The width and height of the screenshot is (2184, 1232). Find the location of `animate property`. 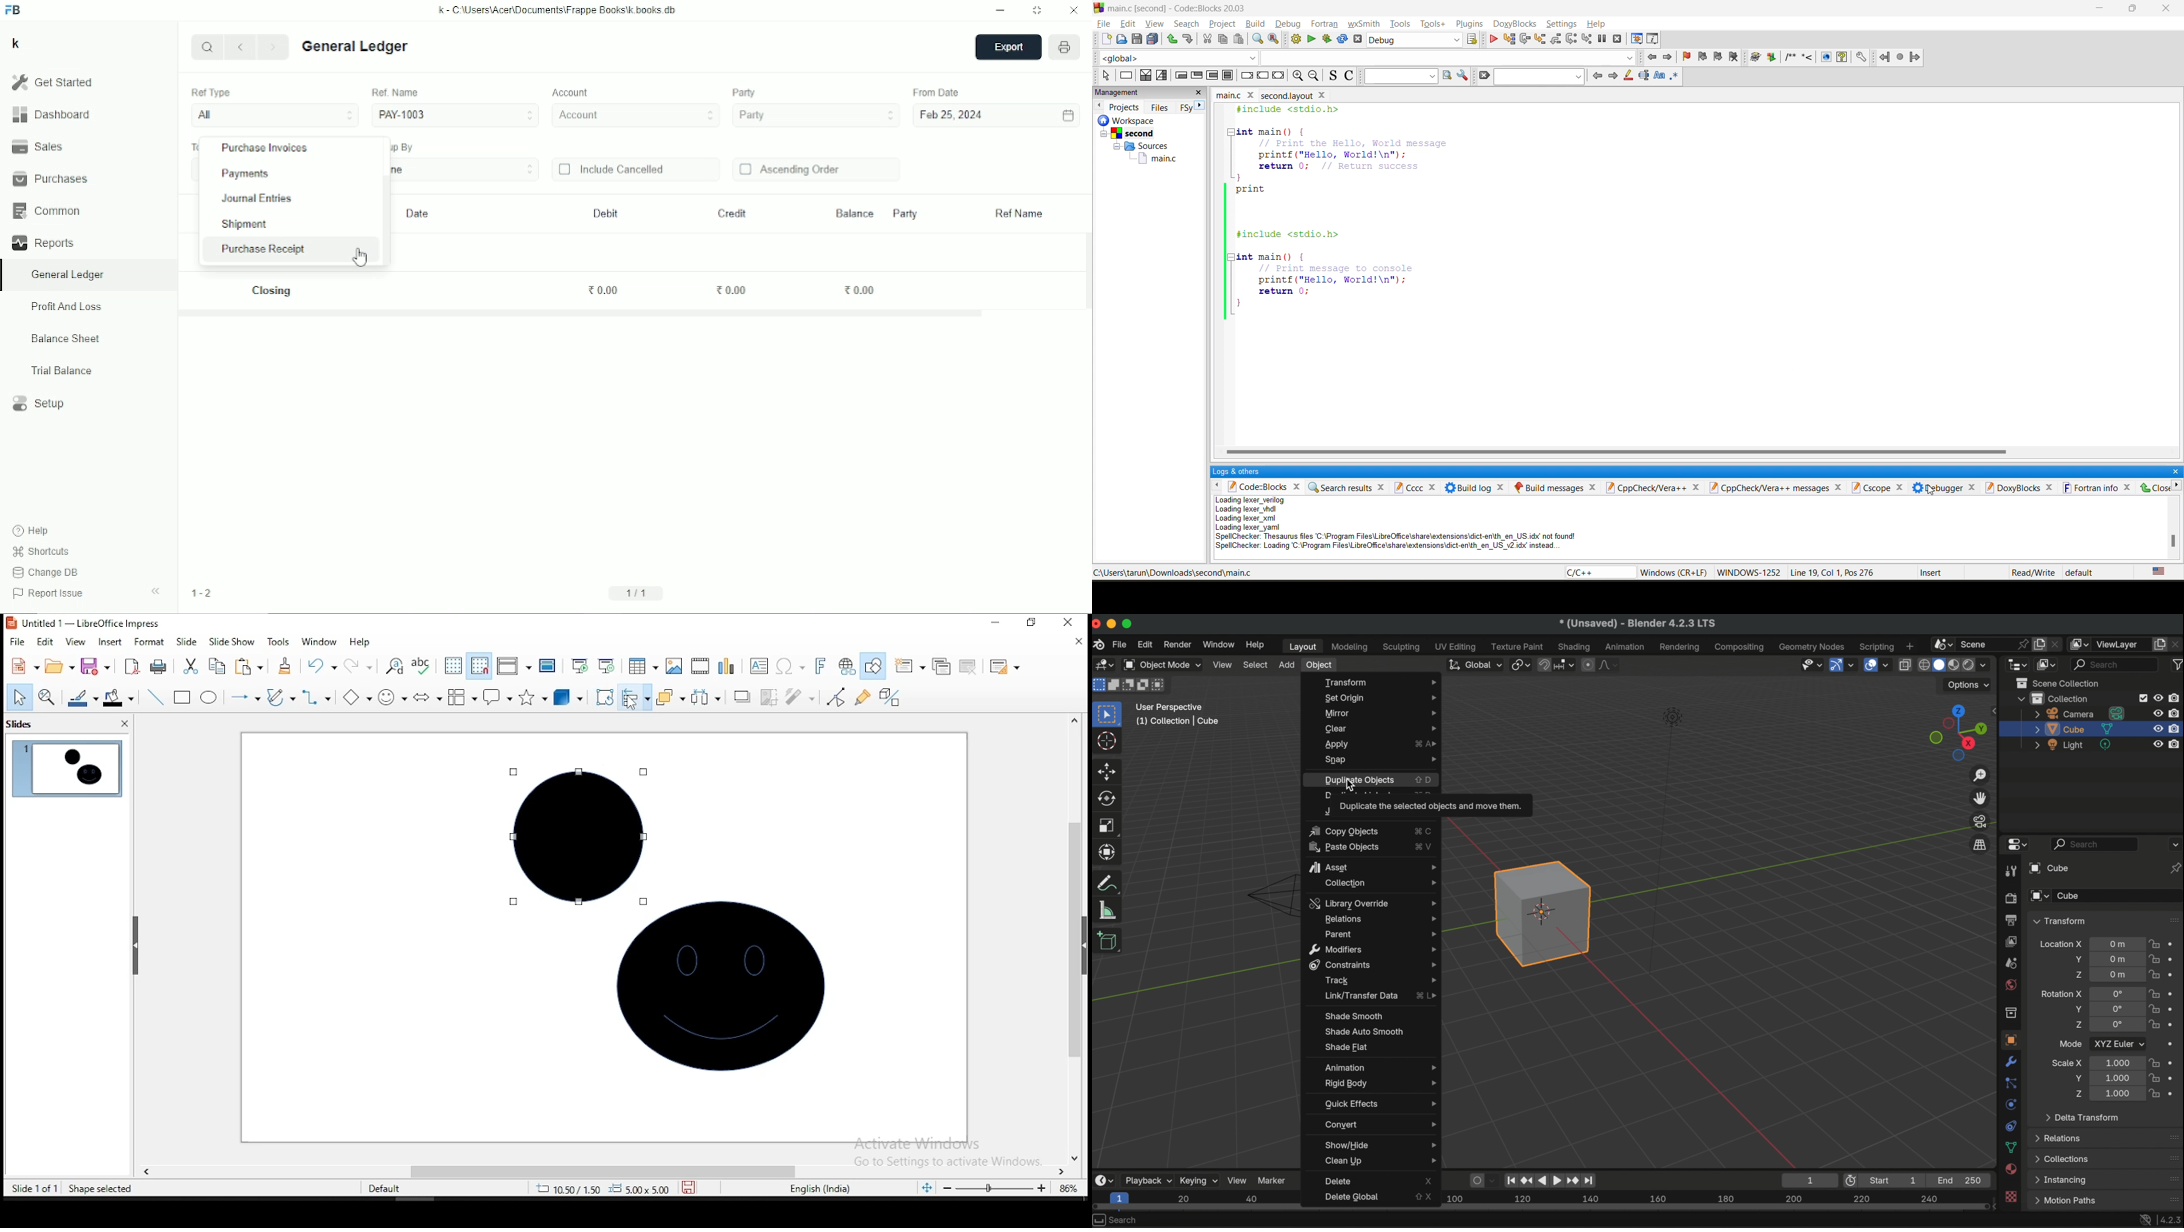

animate property is located at coordinates (2174, 1077).